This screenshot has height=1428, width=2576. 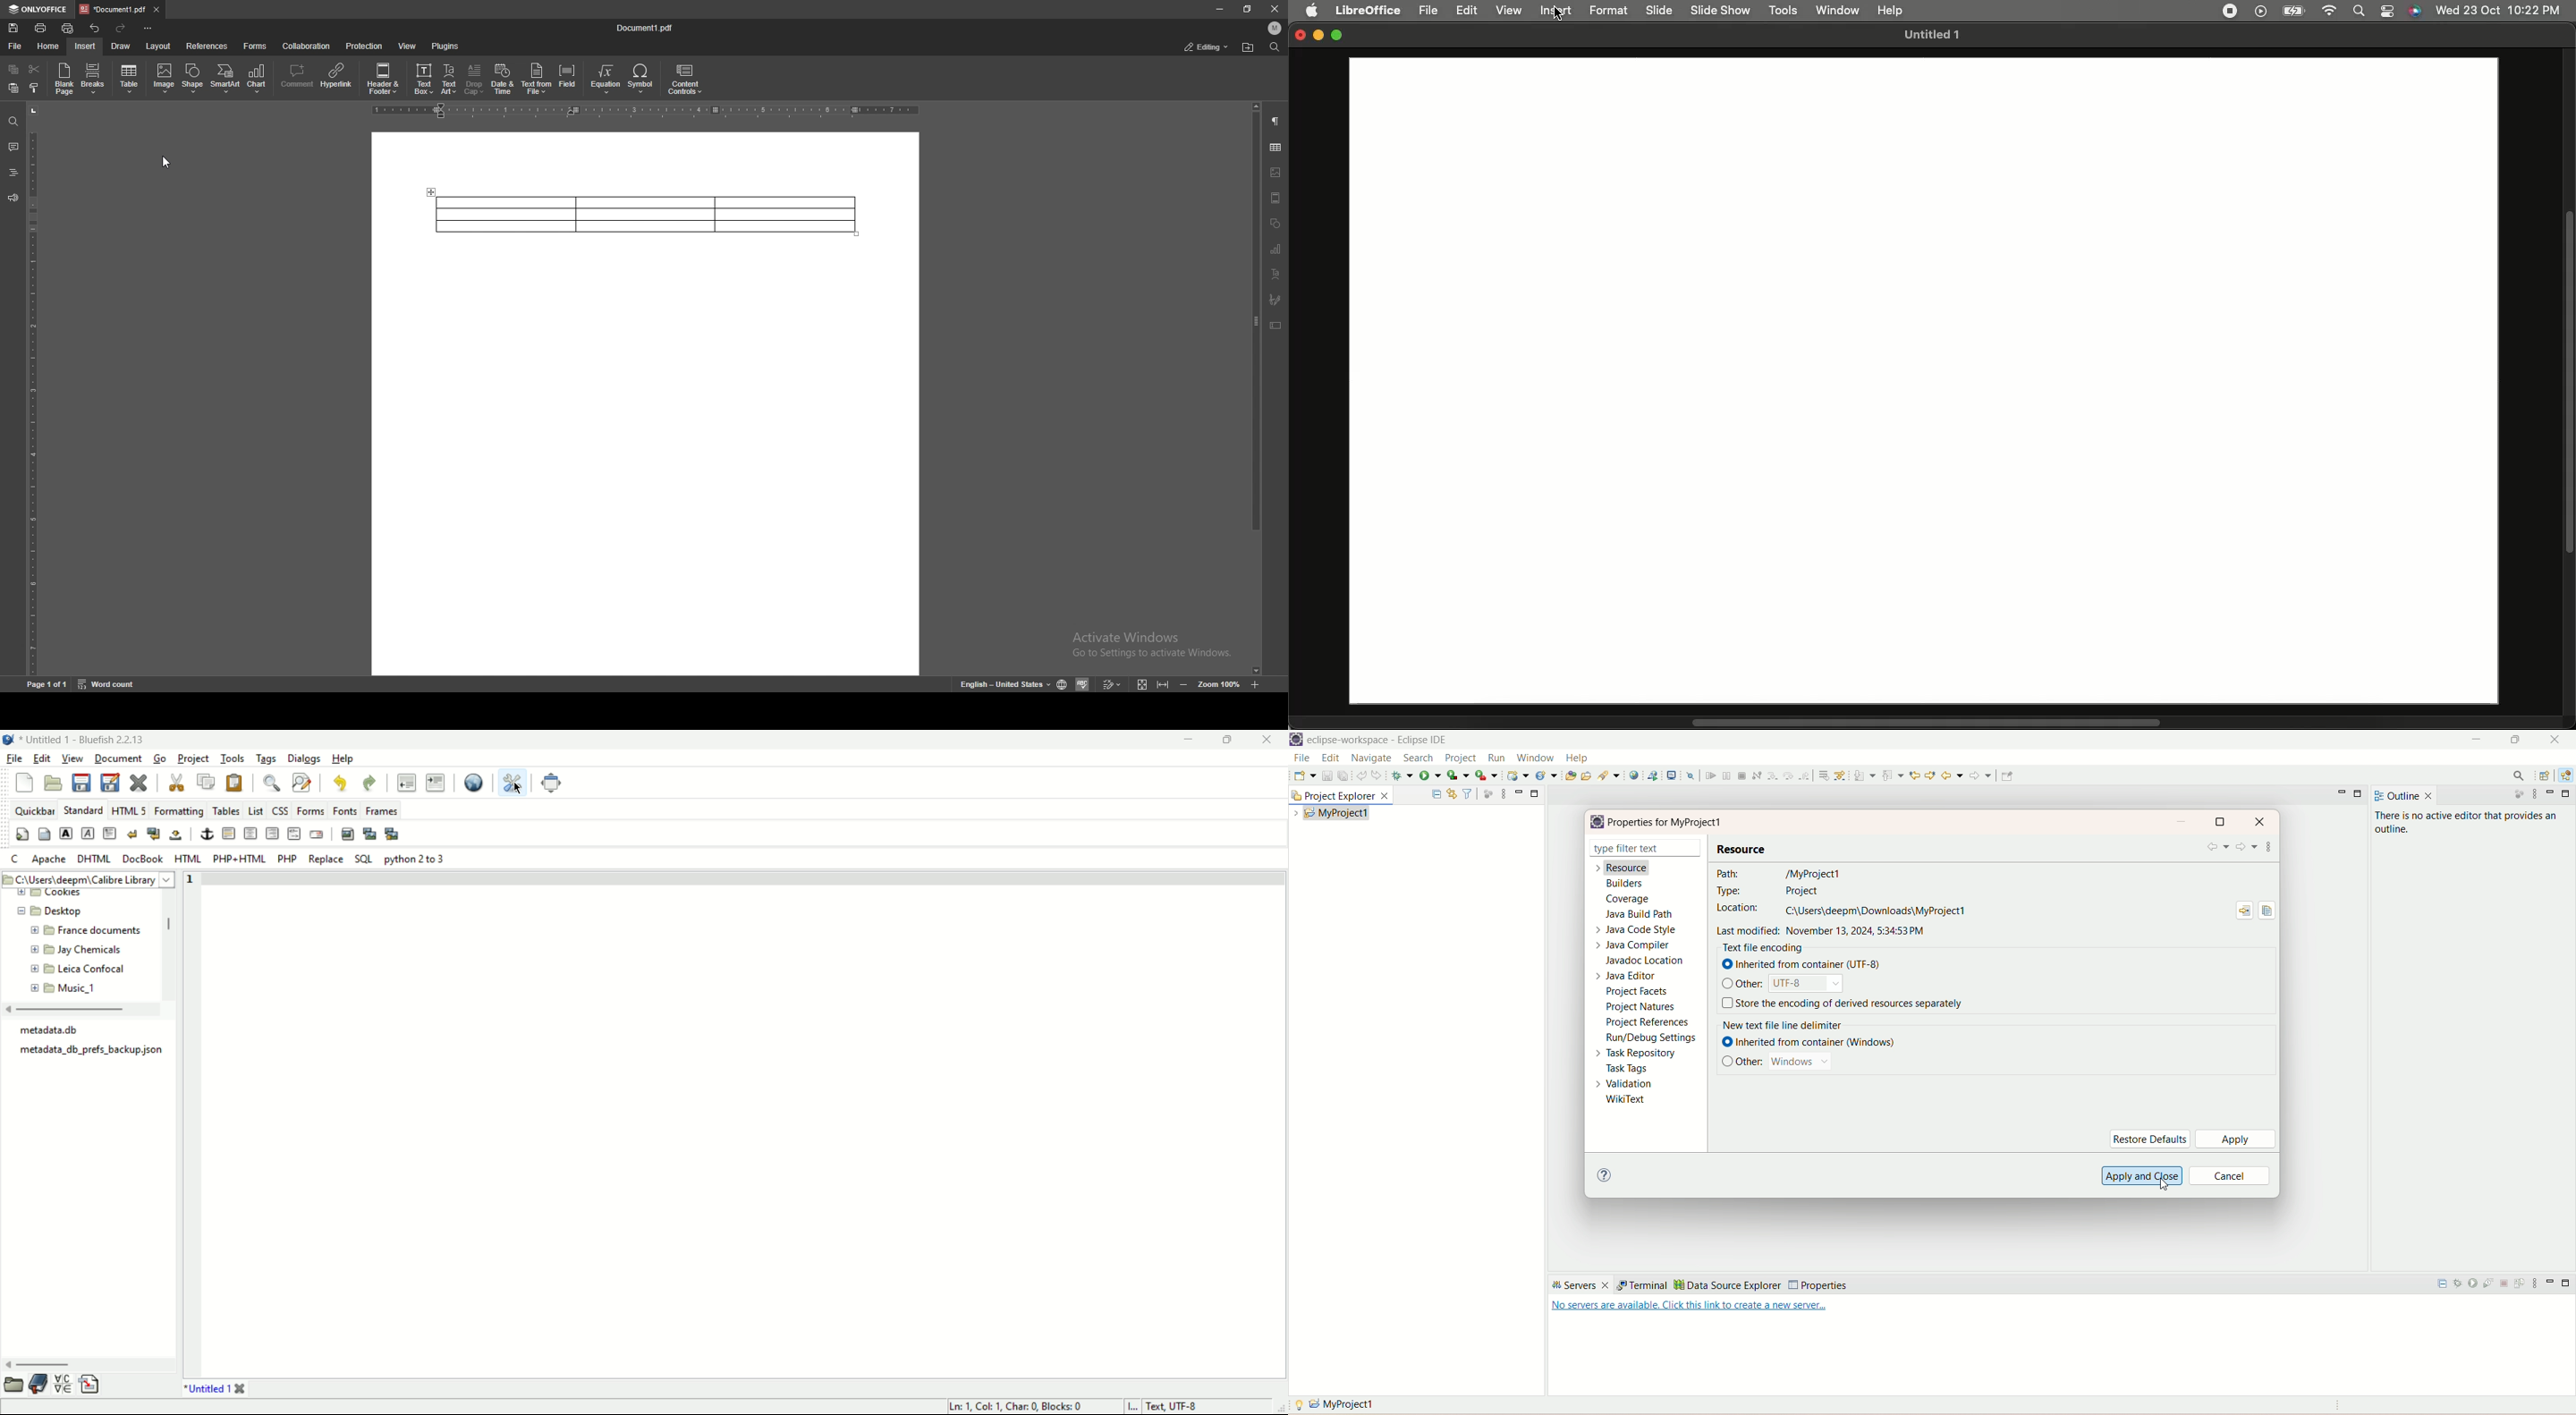 What do you see at coordinates (208, 46) in the screenshot?
I see `references` at bounding box center [208, 46].